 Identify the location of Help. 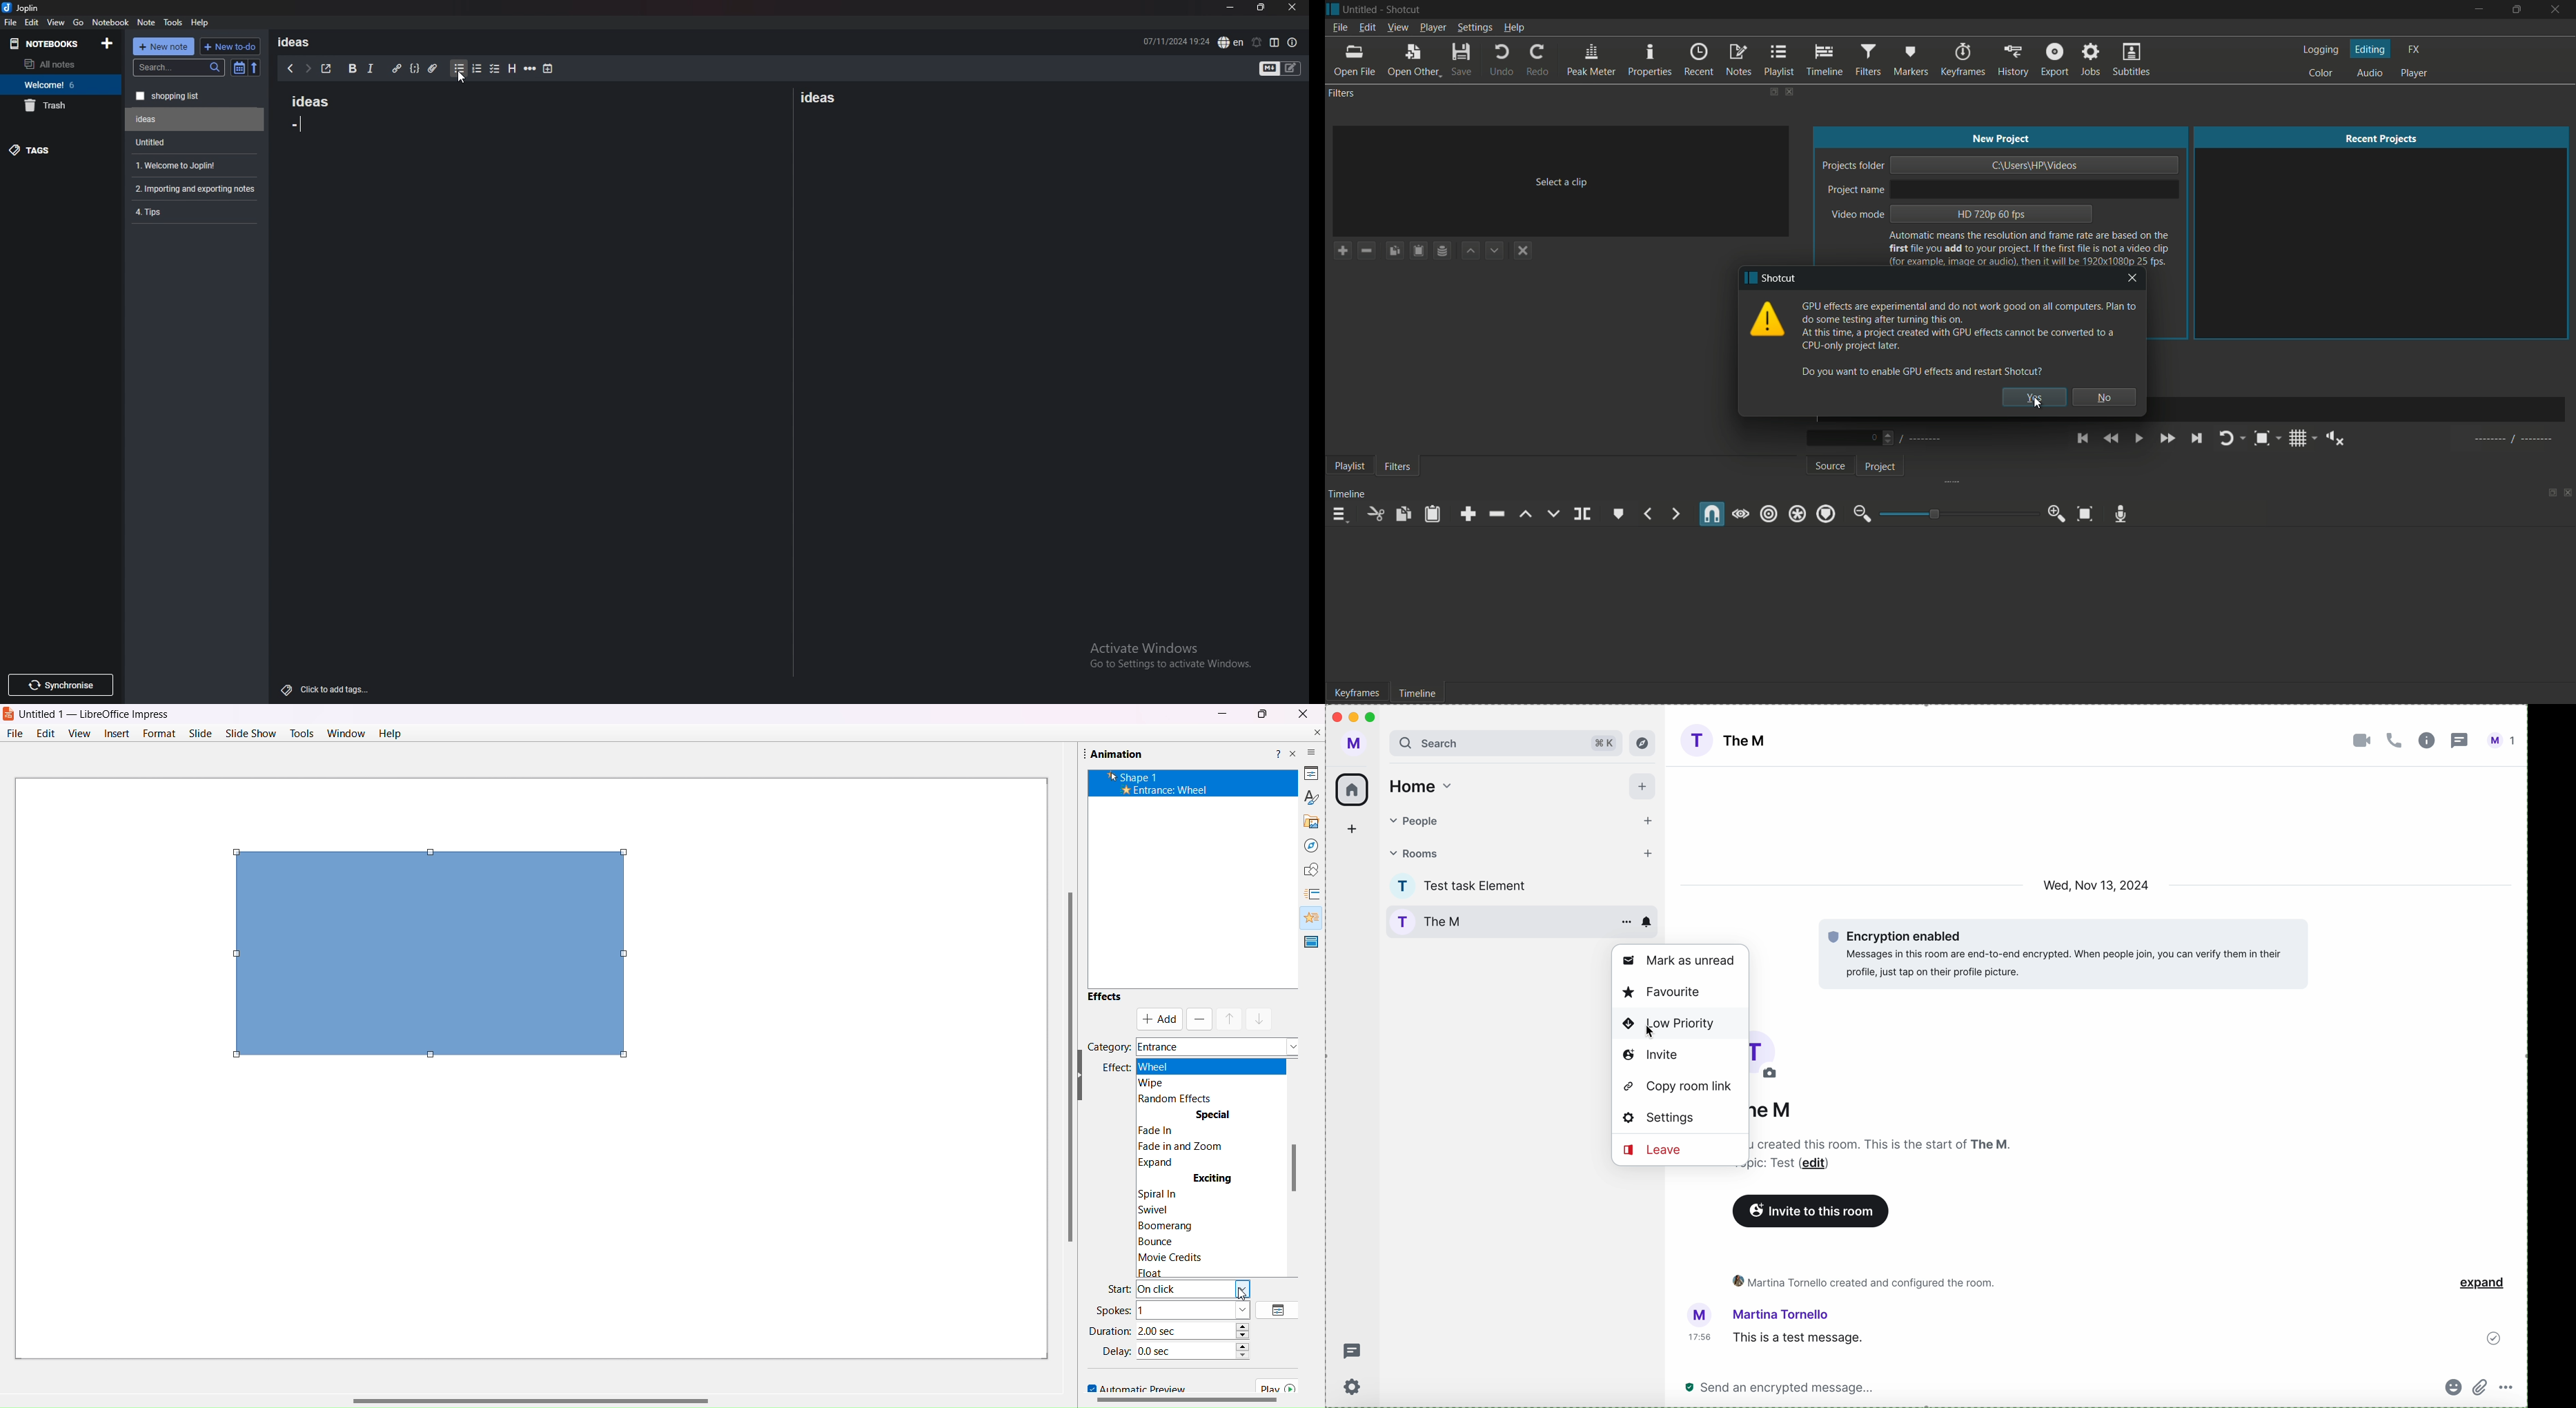
(389, 734).